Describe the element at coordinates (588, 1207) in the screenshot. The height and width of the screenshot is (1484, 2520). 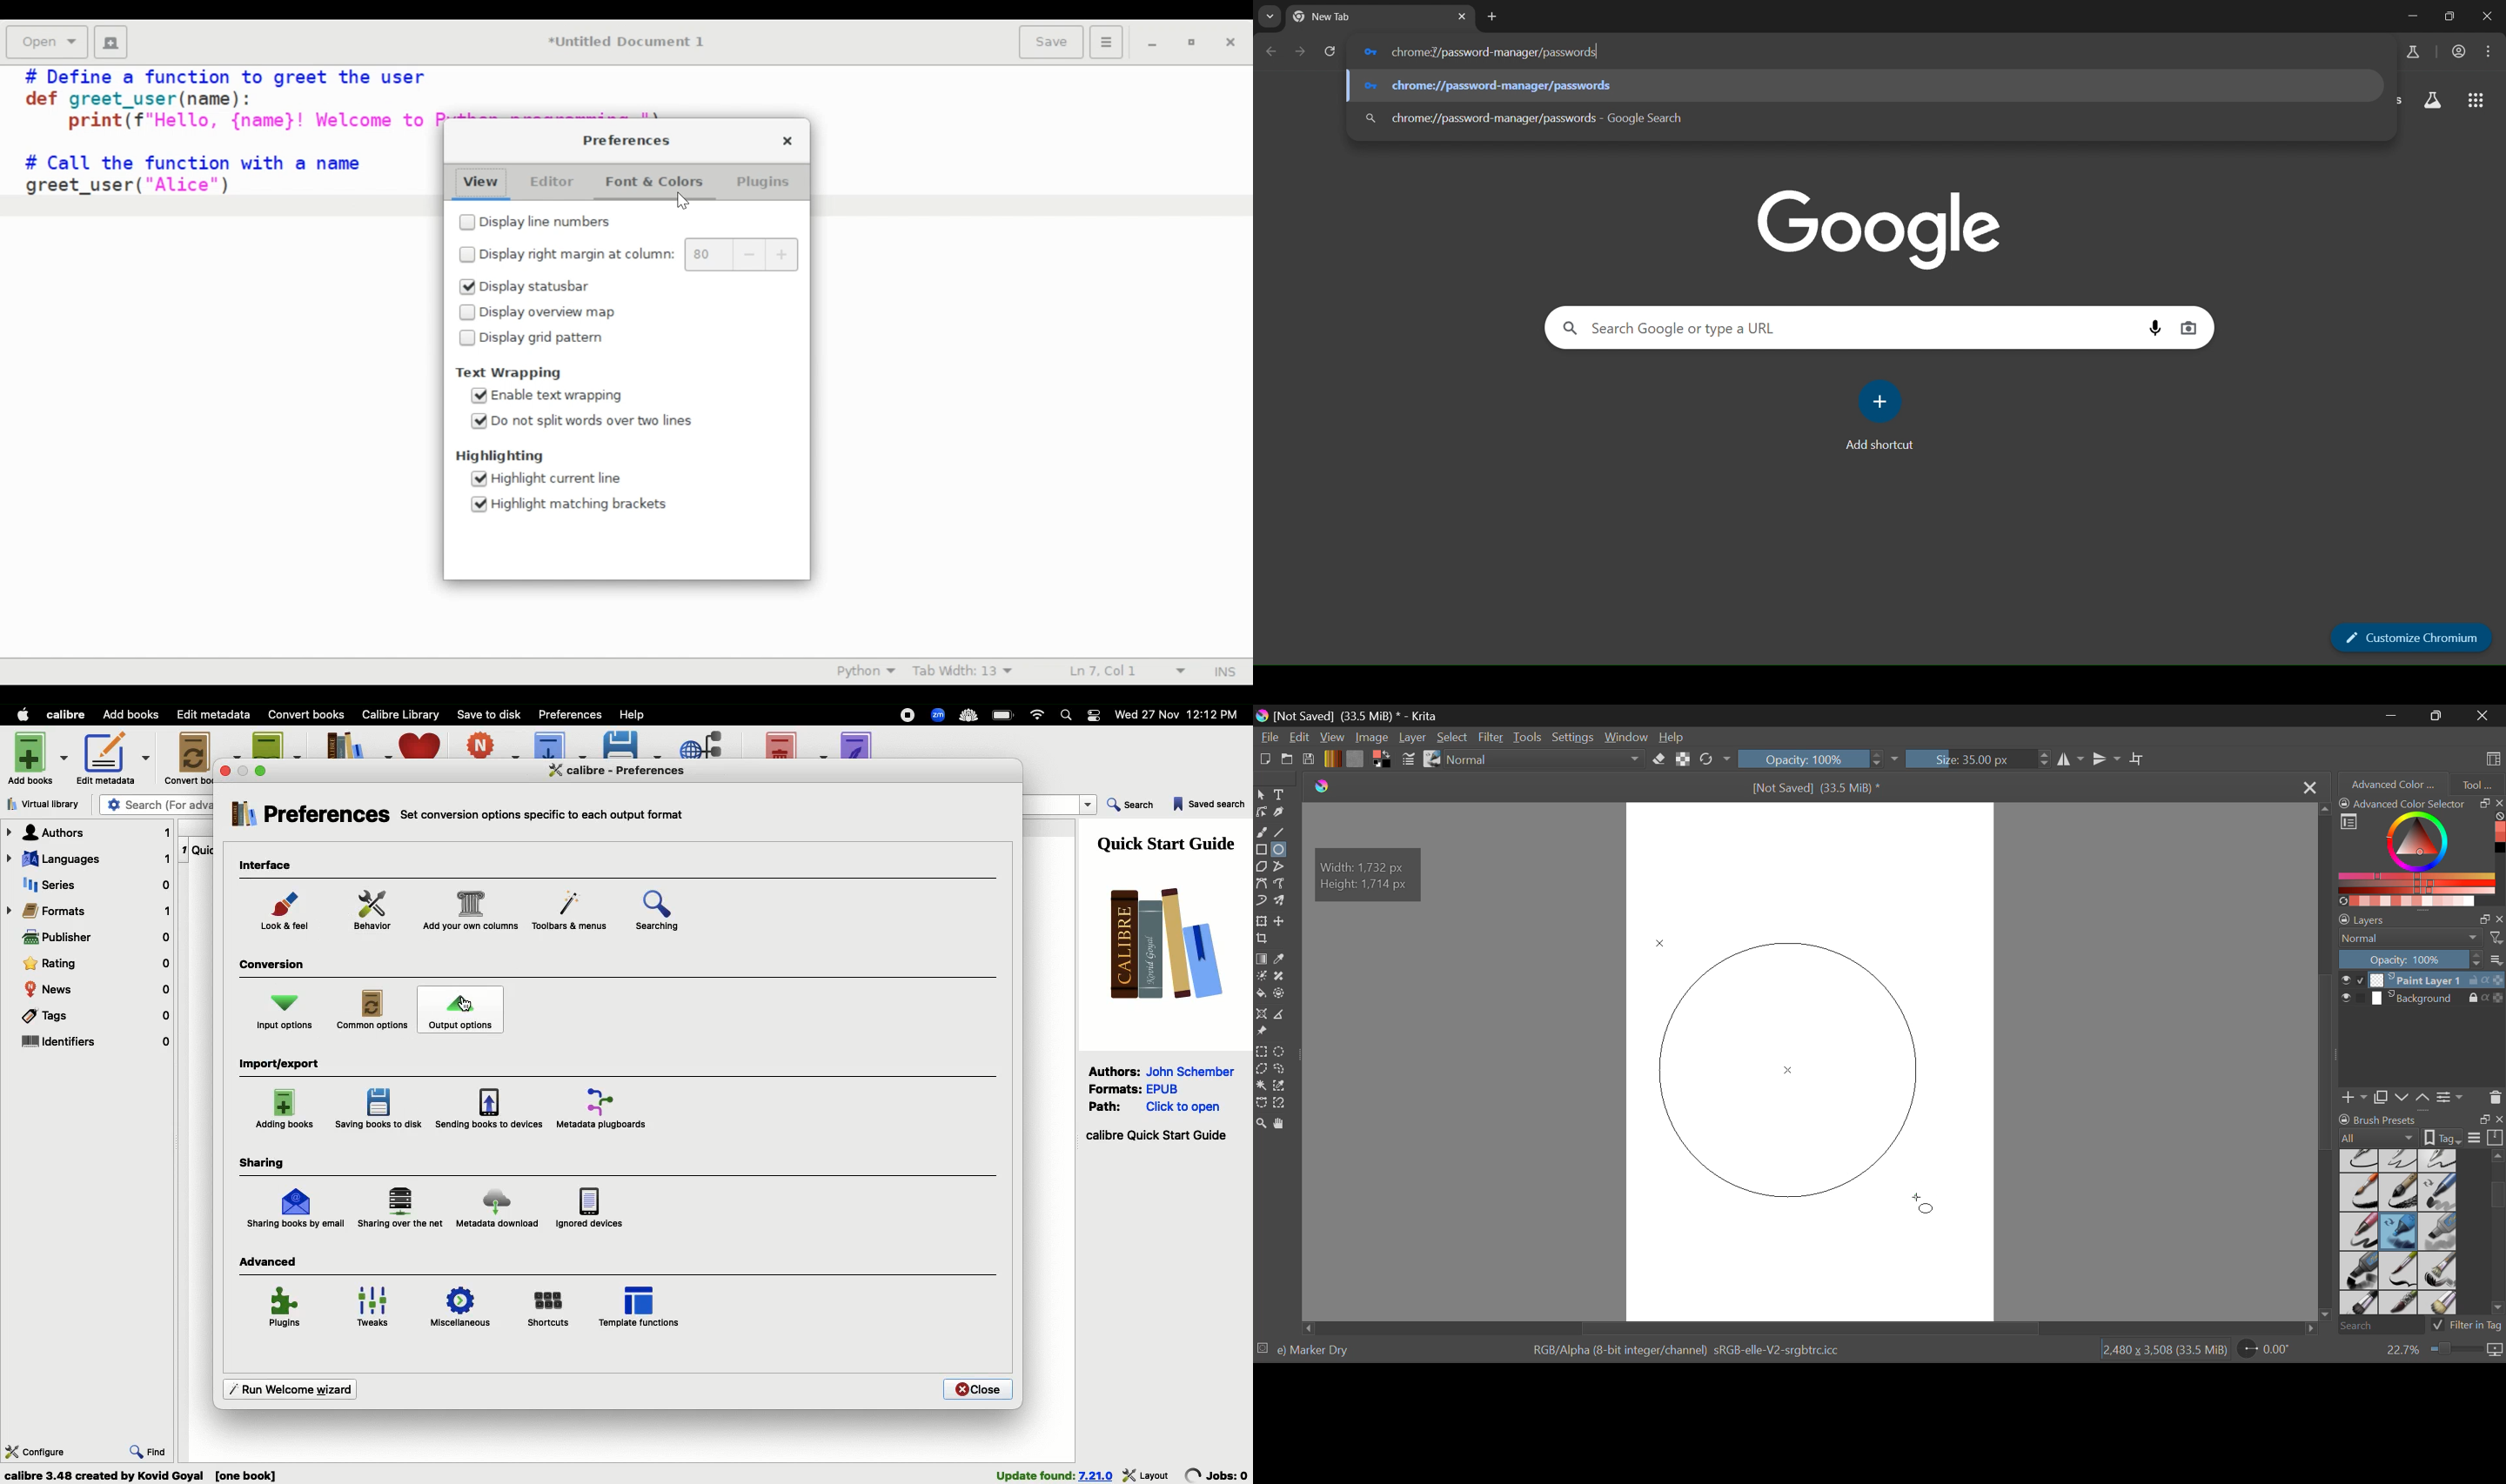
I see `Ignored devices` at that location.